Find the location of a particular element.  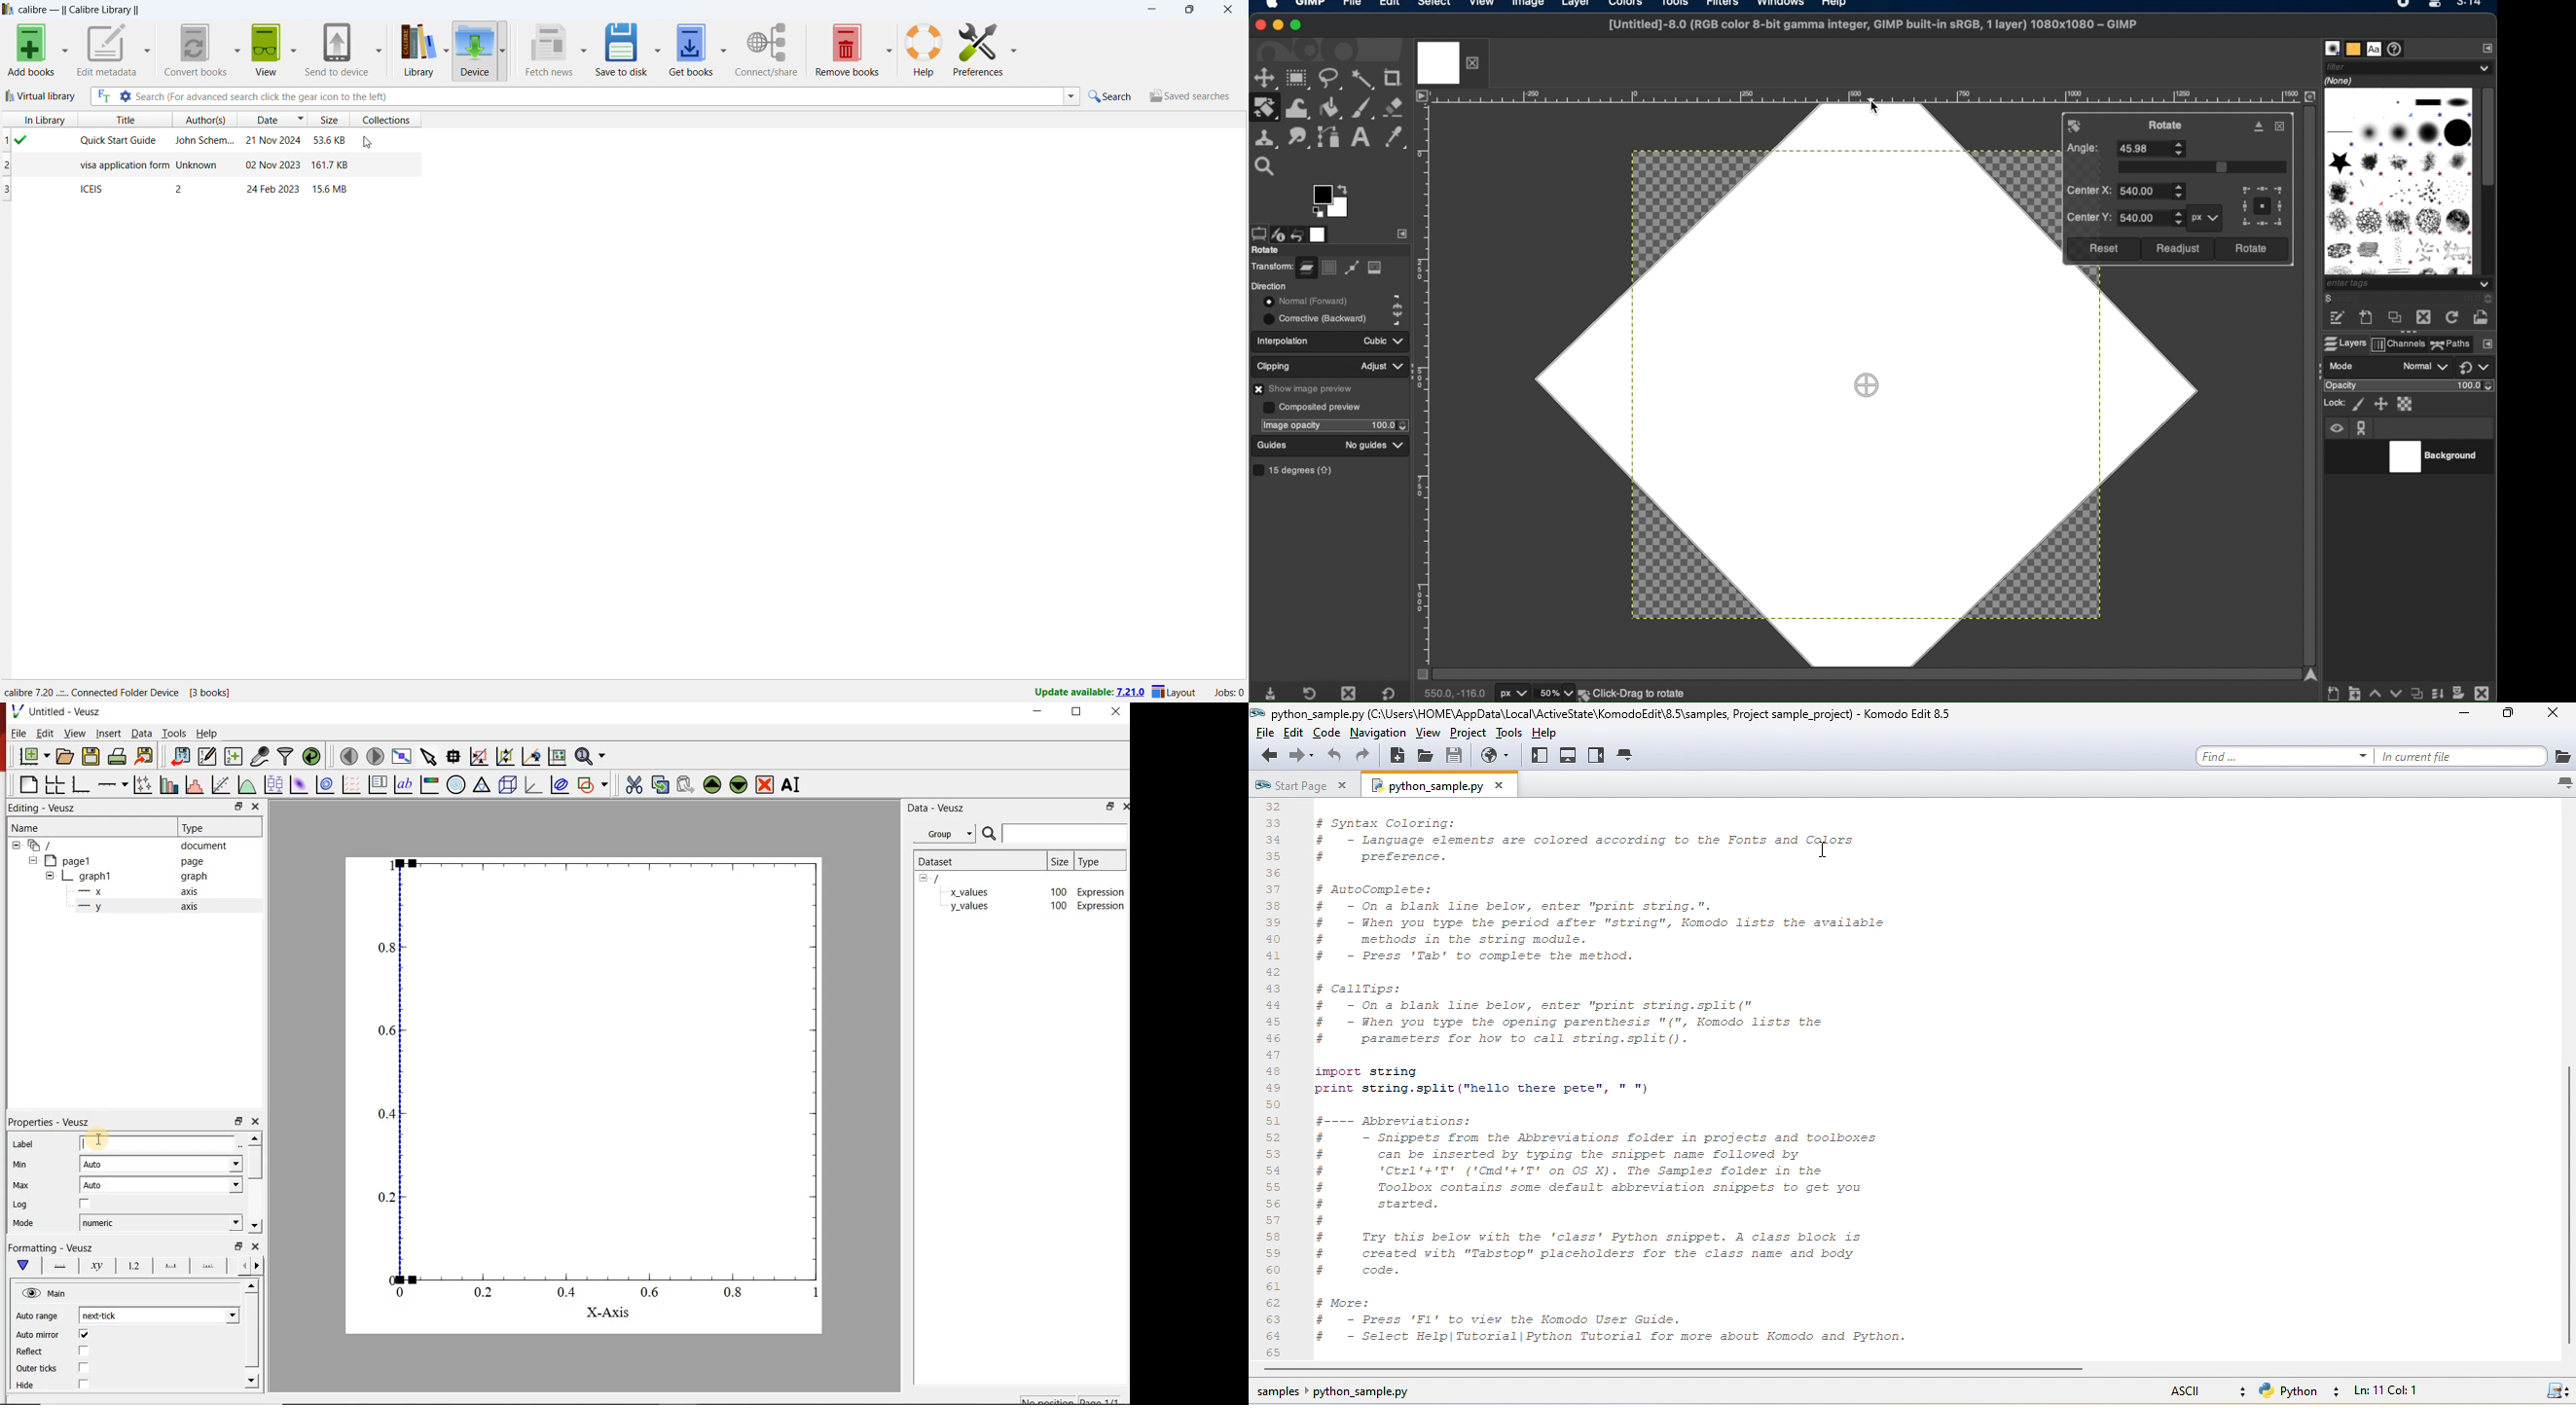

all apegs is located at coordinates (47, 845).